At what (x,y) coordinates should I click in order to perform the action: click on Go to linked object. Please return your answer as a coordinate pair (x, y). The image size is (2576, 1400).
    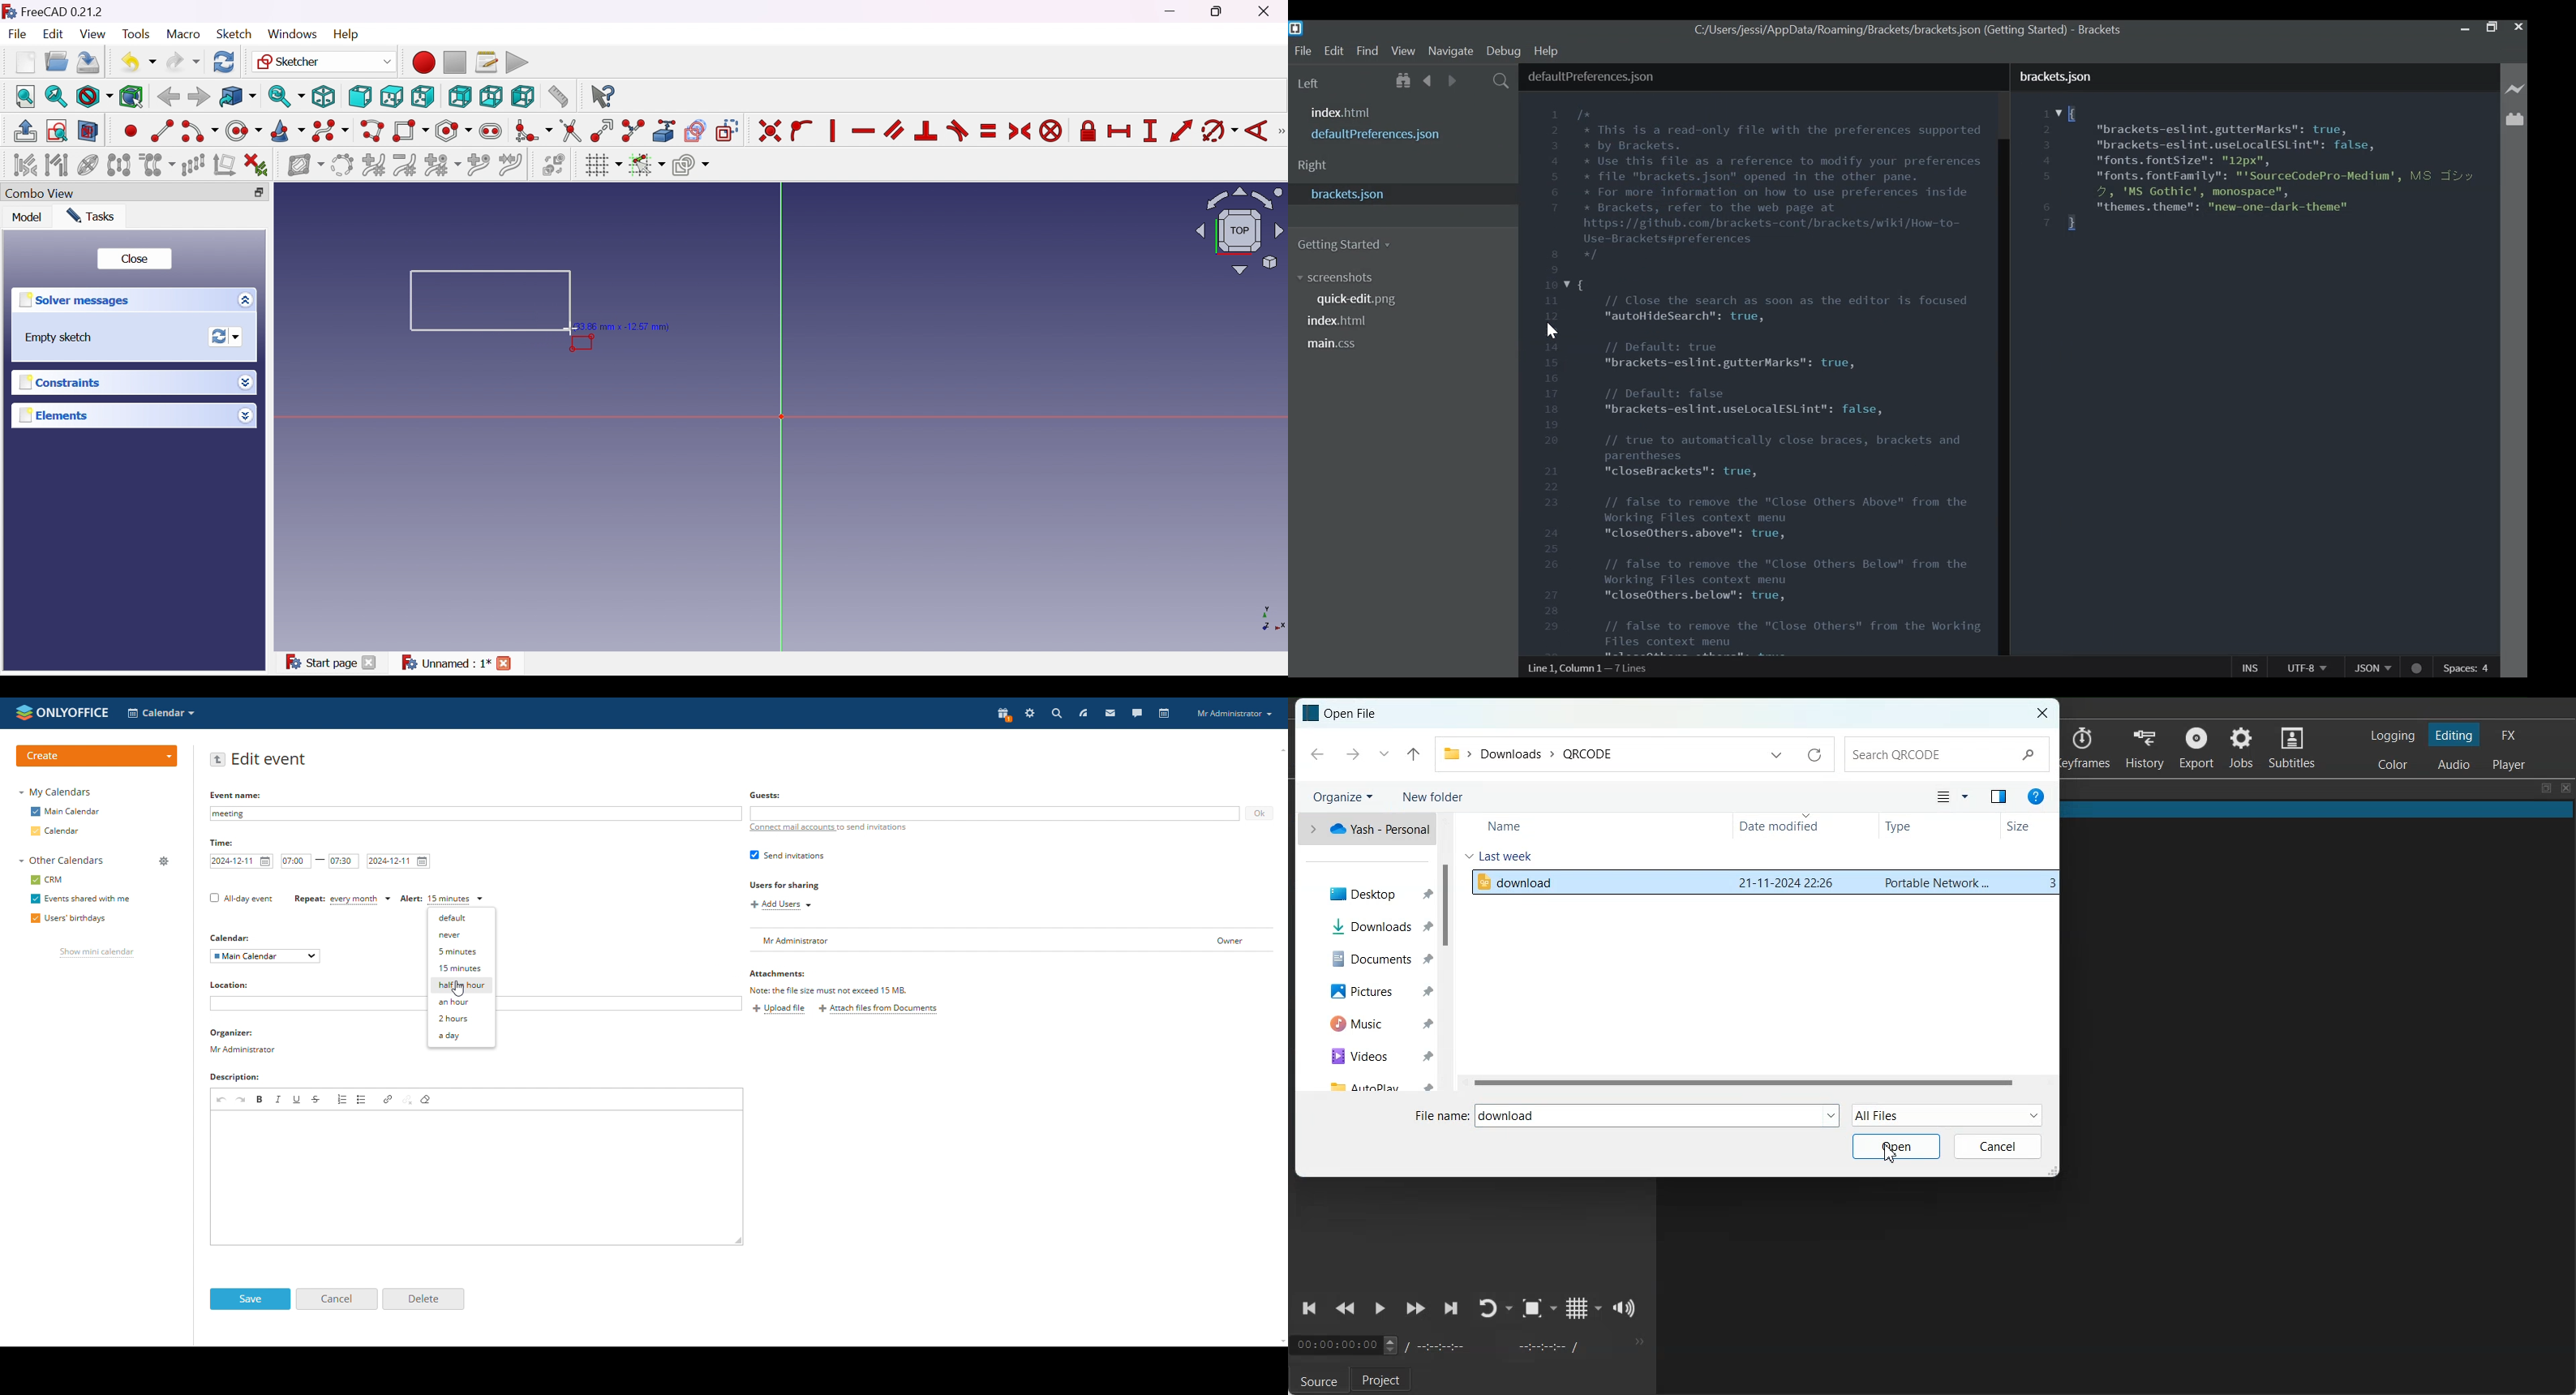
    Looking at the image, I should click on (237, 96).